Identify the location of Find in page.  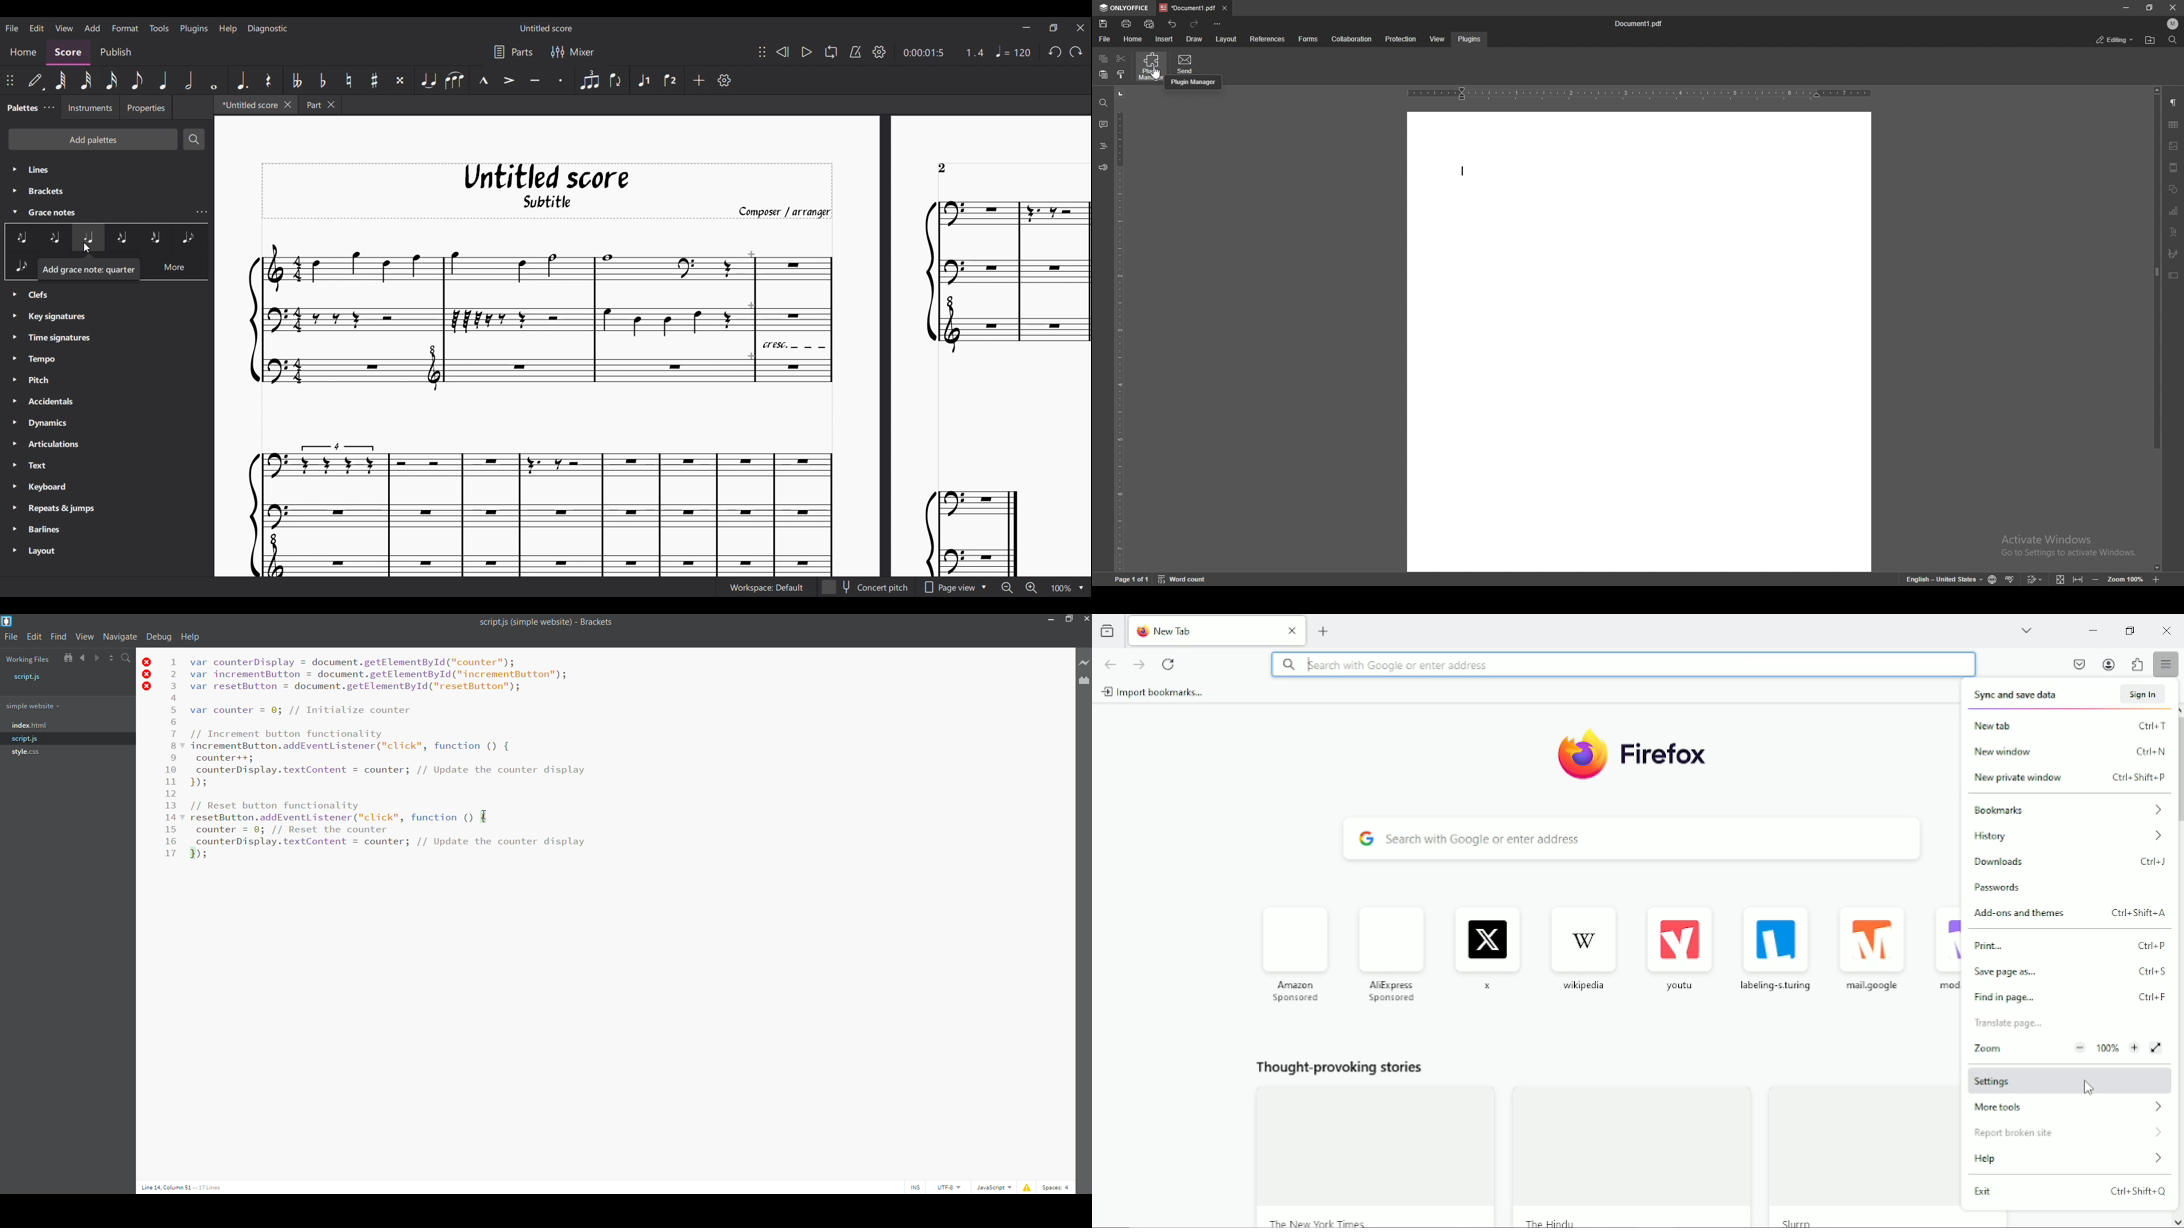
(2070, 998).